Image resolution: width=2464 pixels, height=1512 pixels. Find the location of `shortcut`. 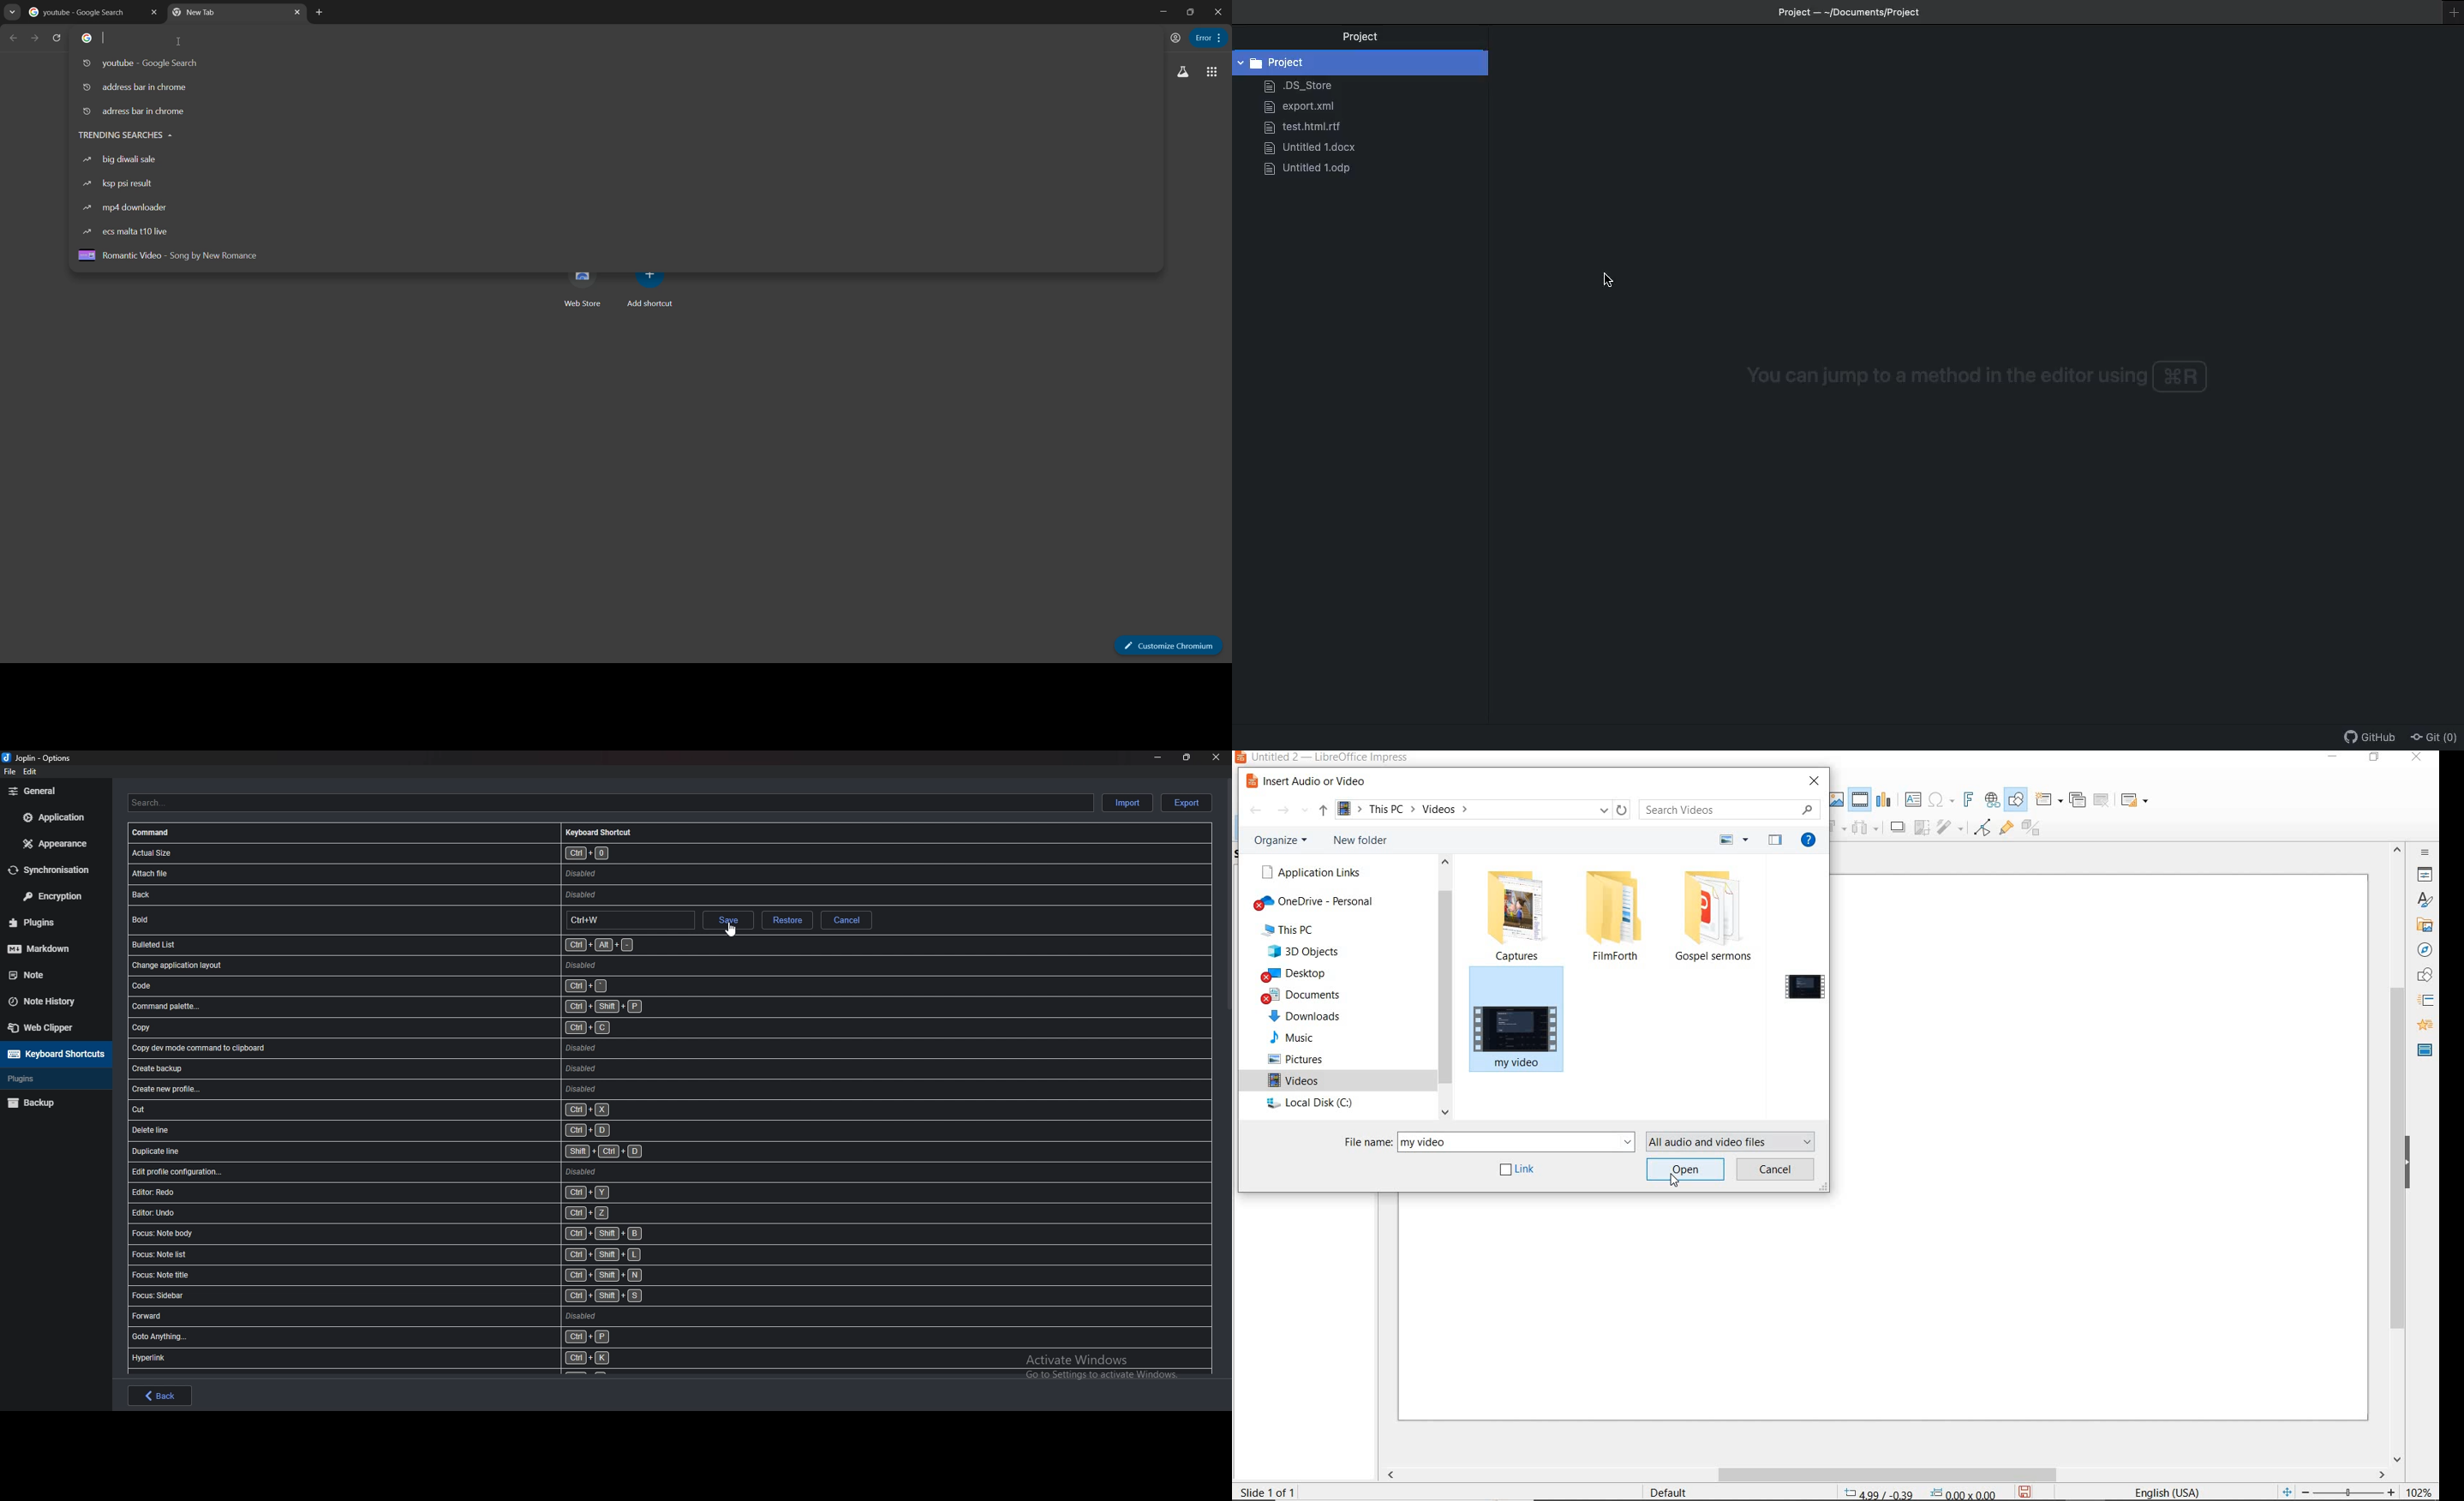

shortcut is located at coordinates (429, 1173).